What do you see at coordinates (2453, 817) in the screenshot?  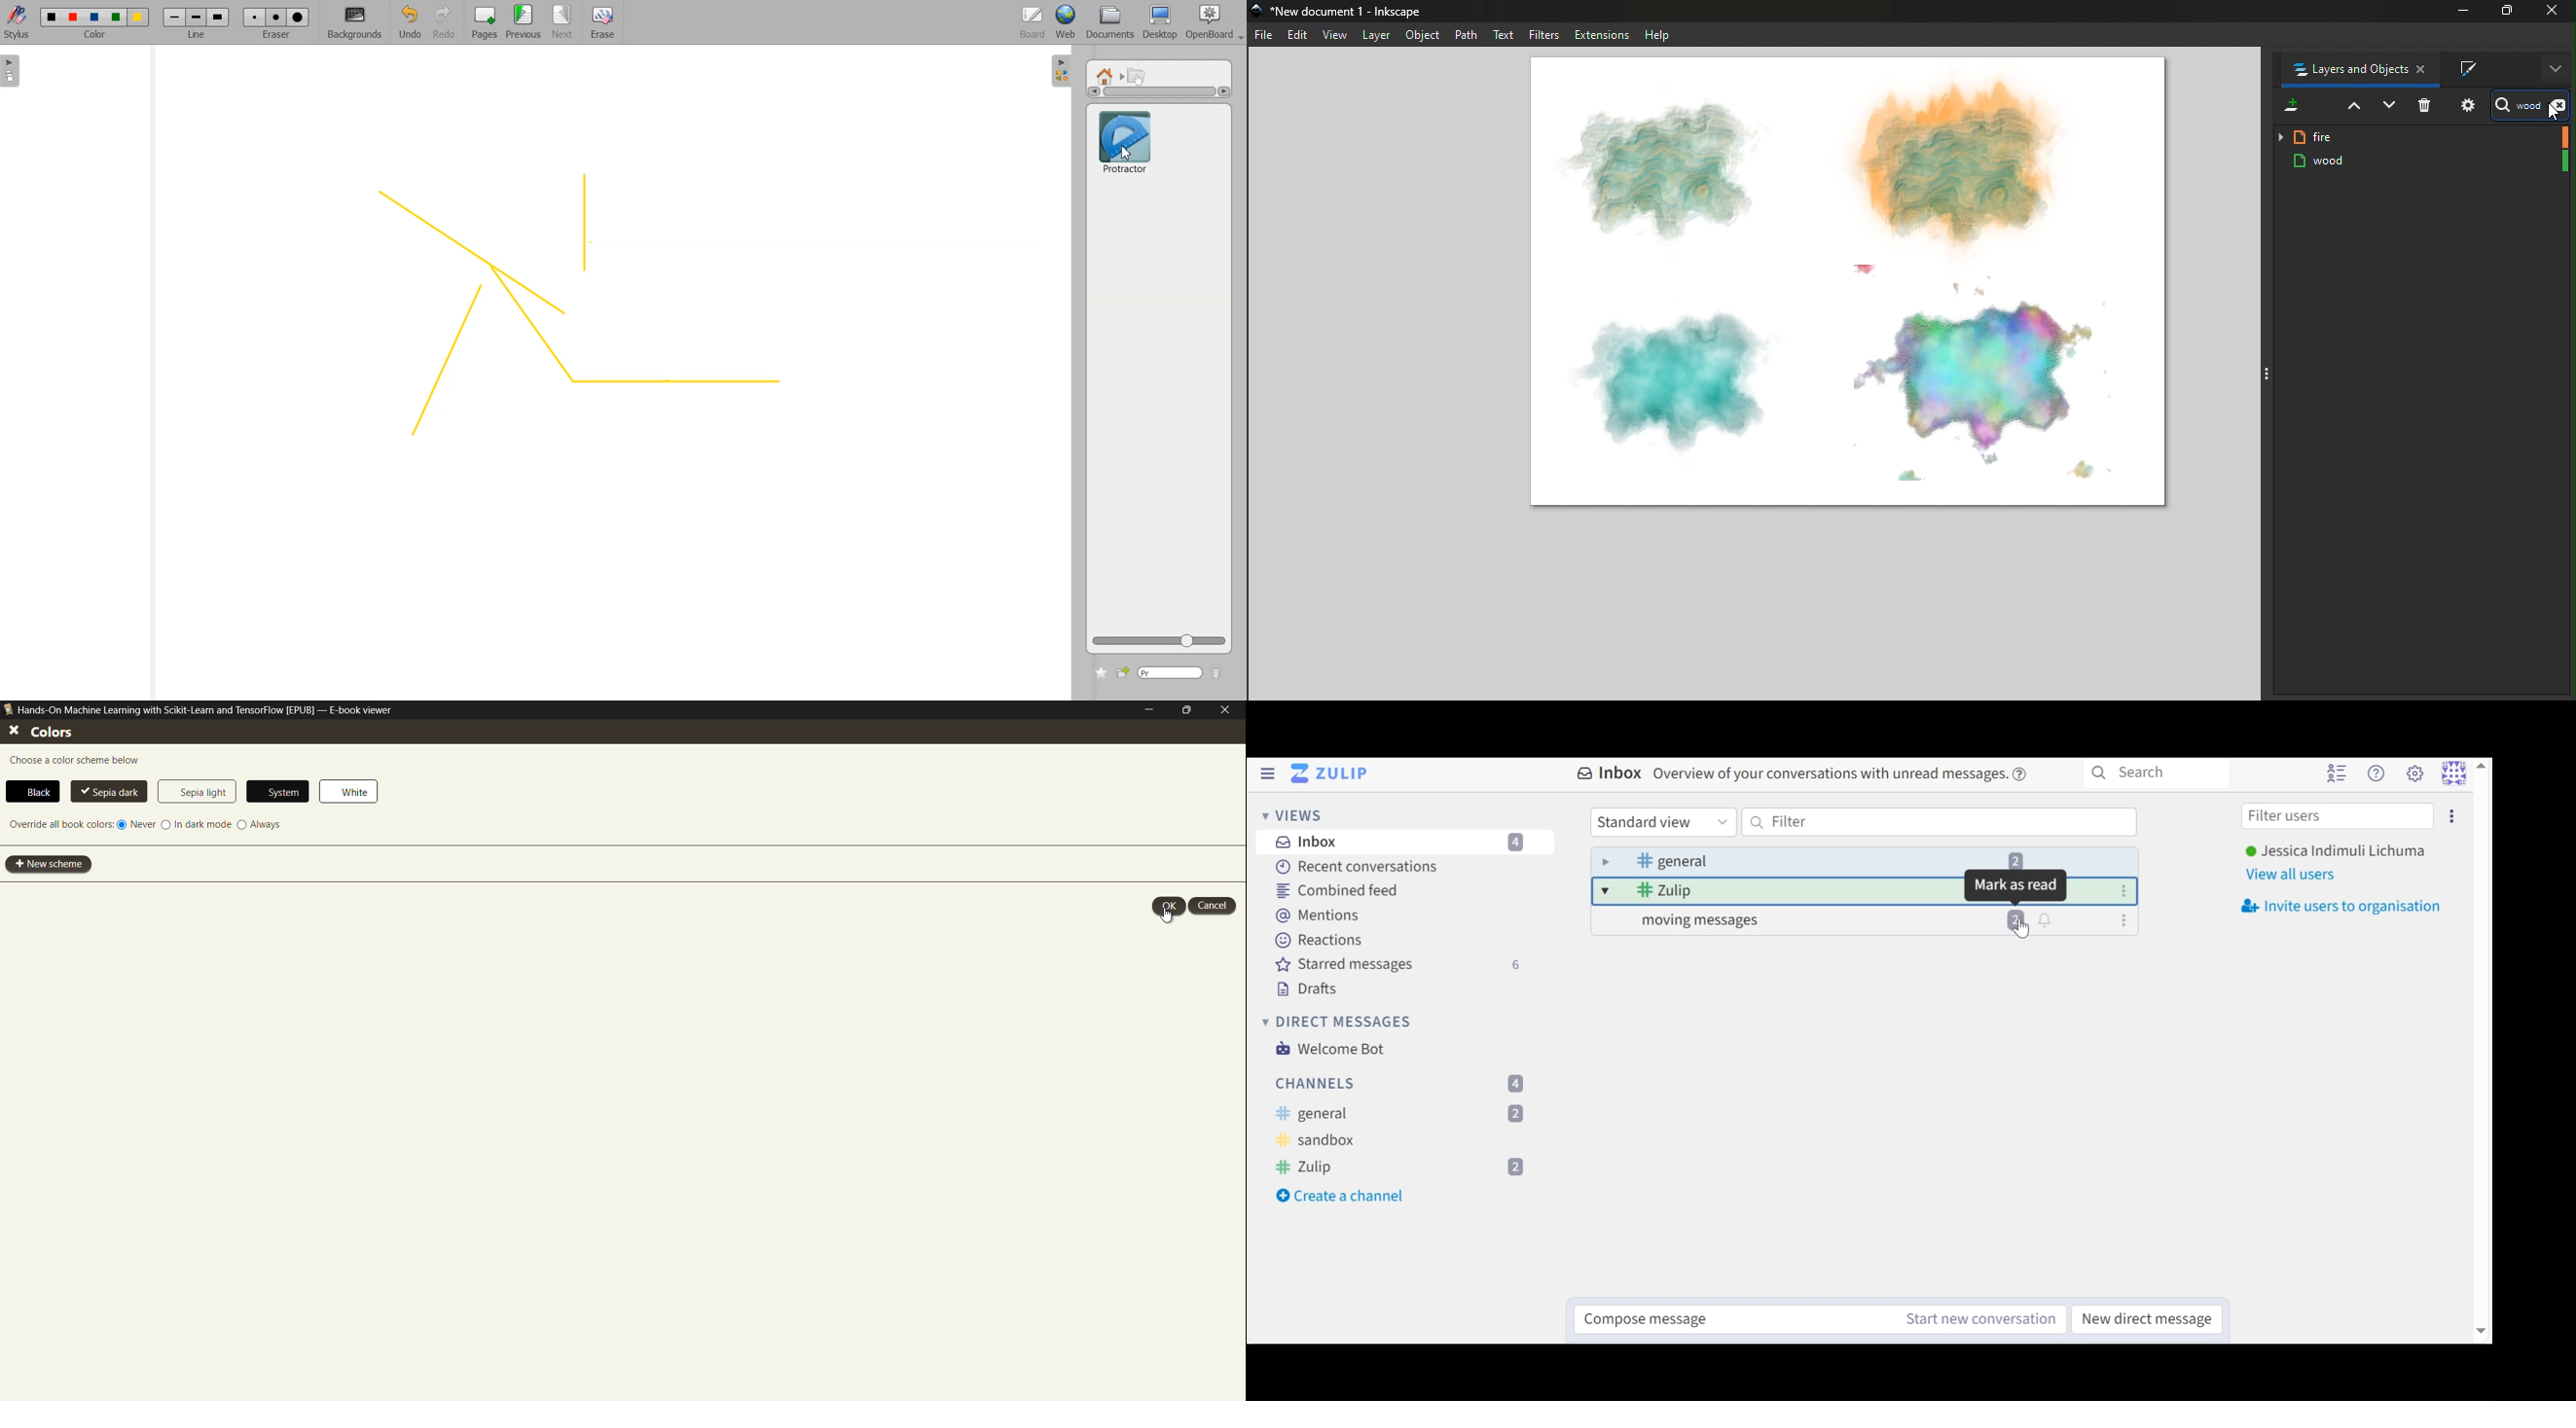 I see `settings` at bounding box center [2453, 817].